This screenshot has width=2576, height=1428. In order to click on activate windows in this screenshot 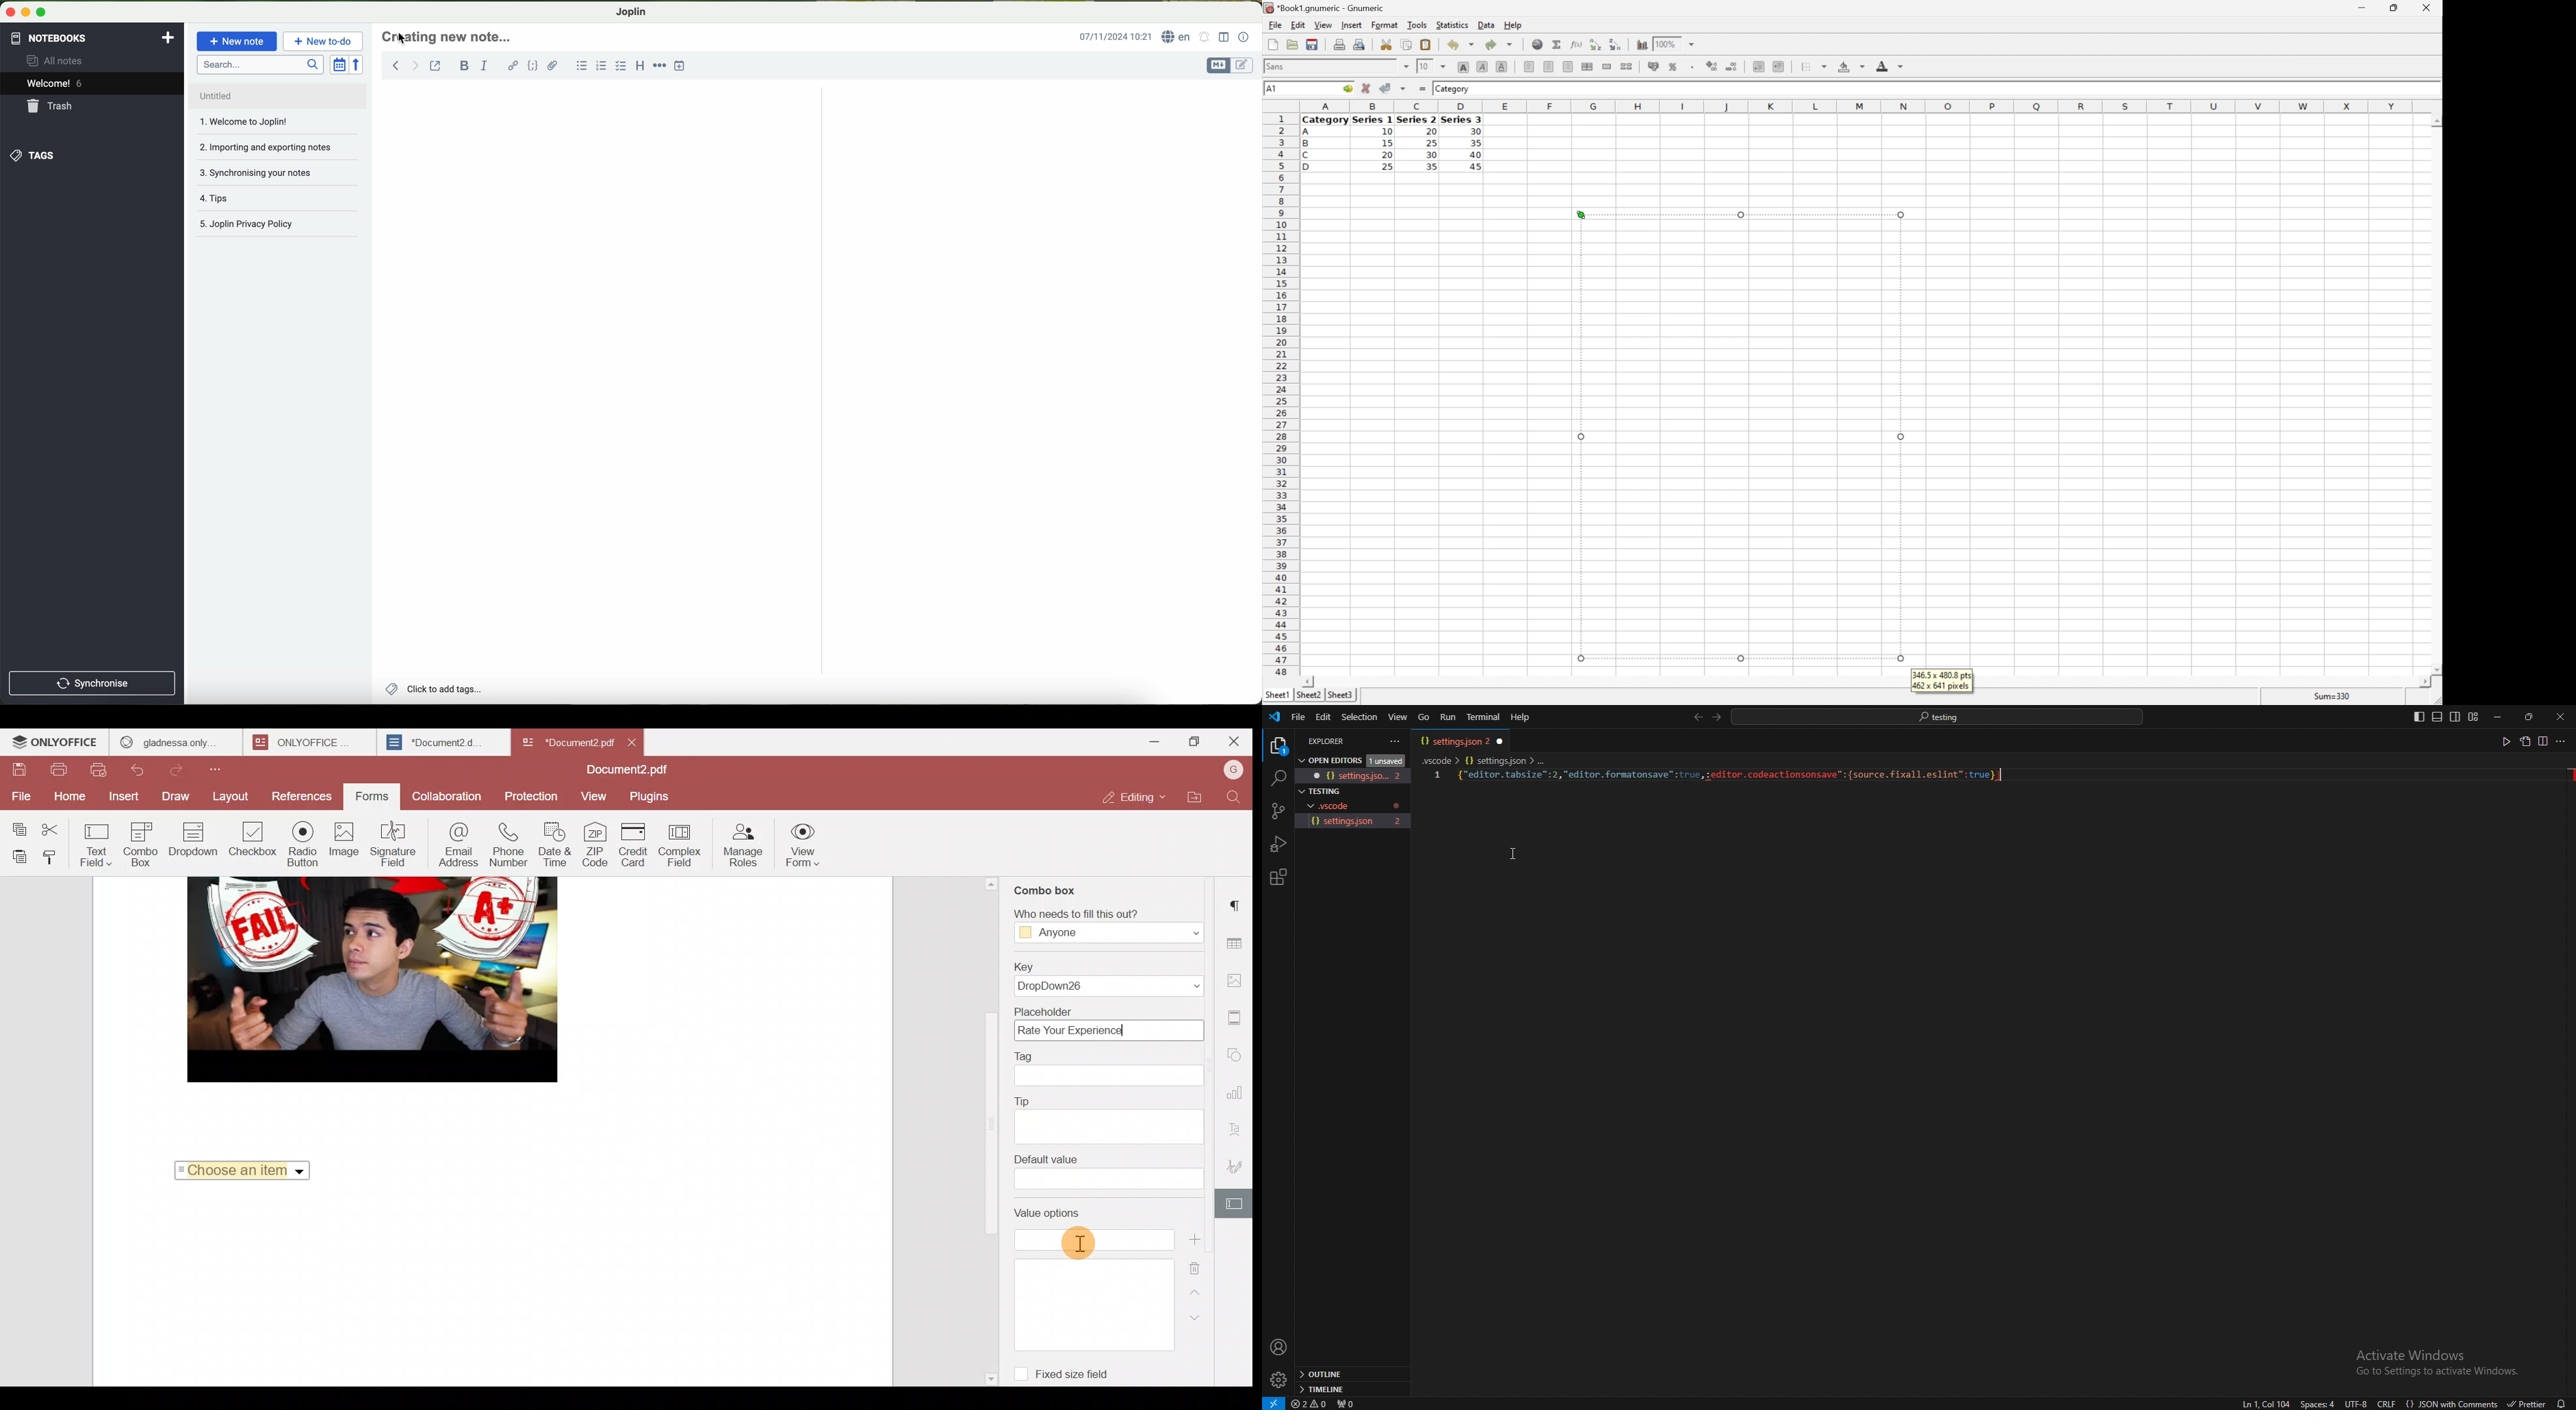, I will do `click(2435, 1356)`.